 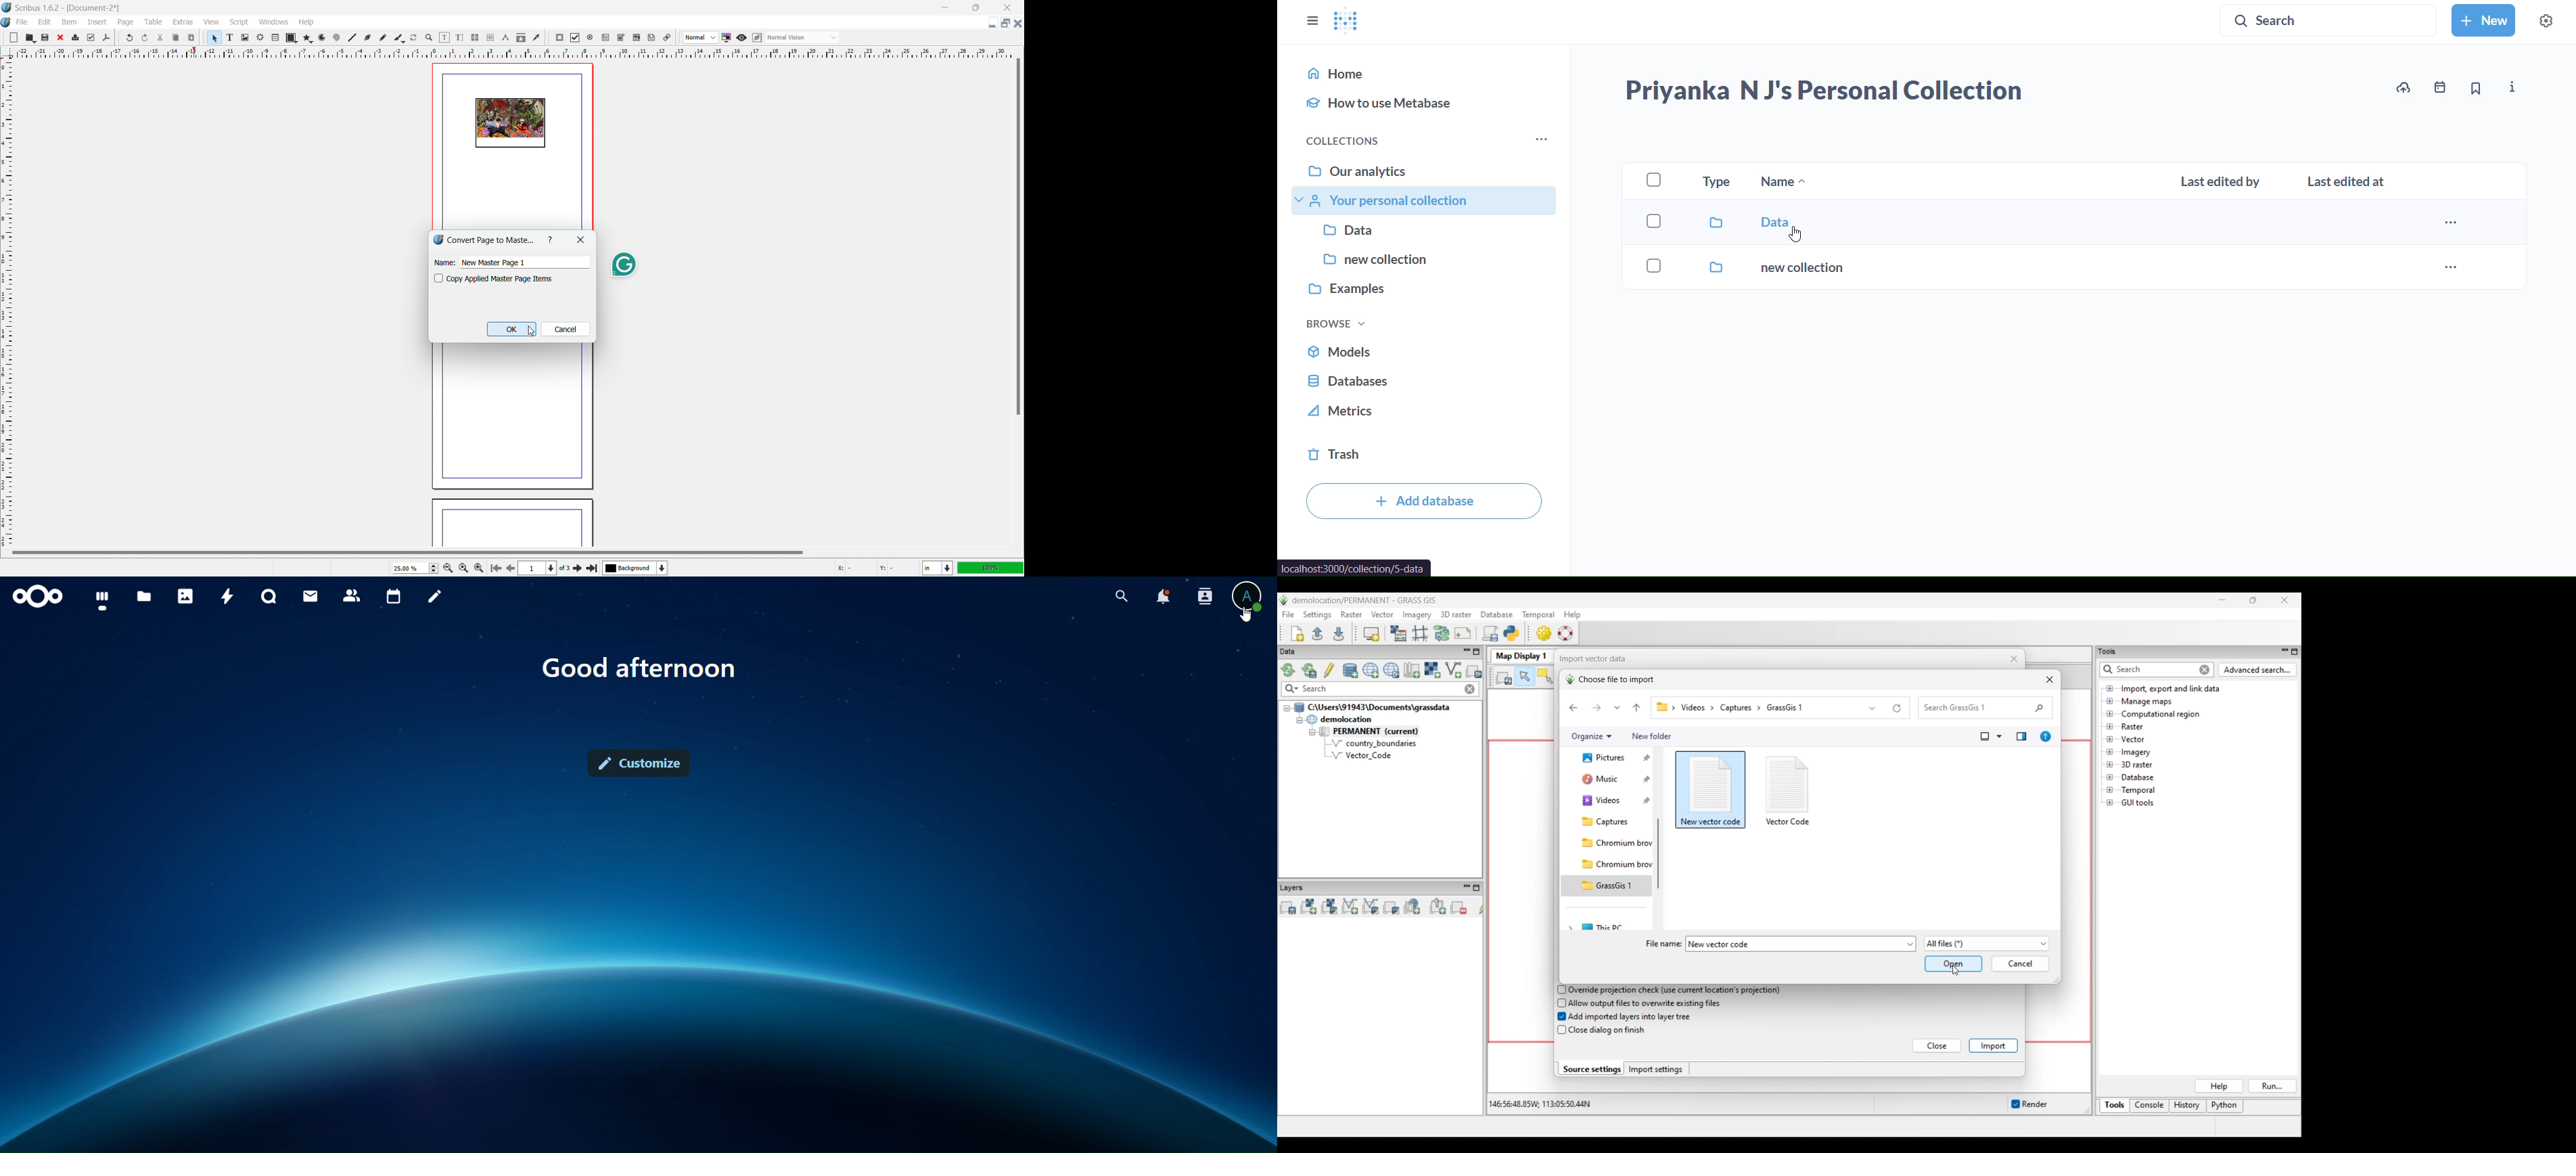 I want to click on customize, so click(x=640, y=762).